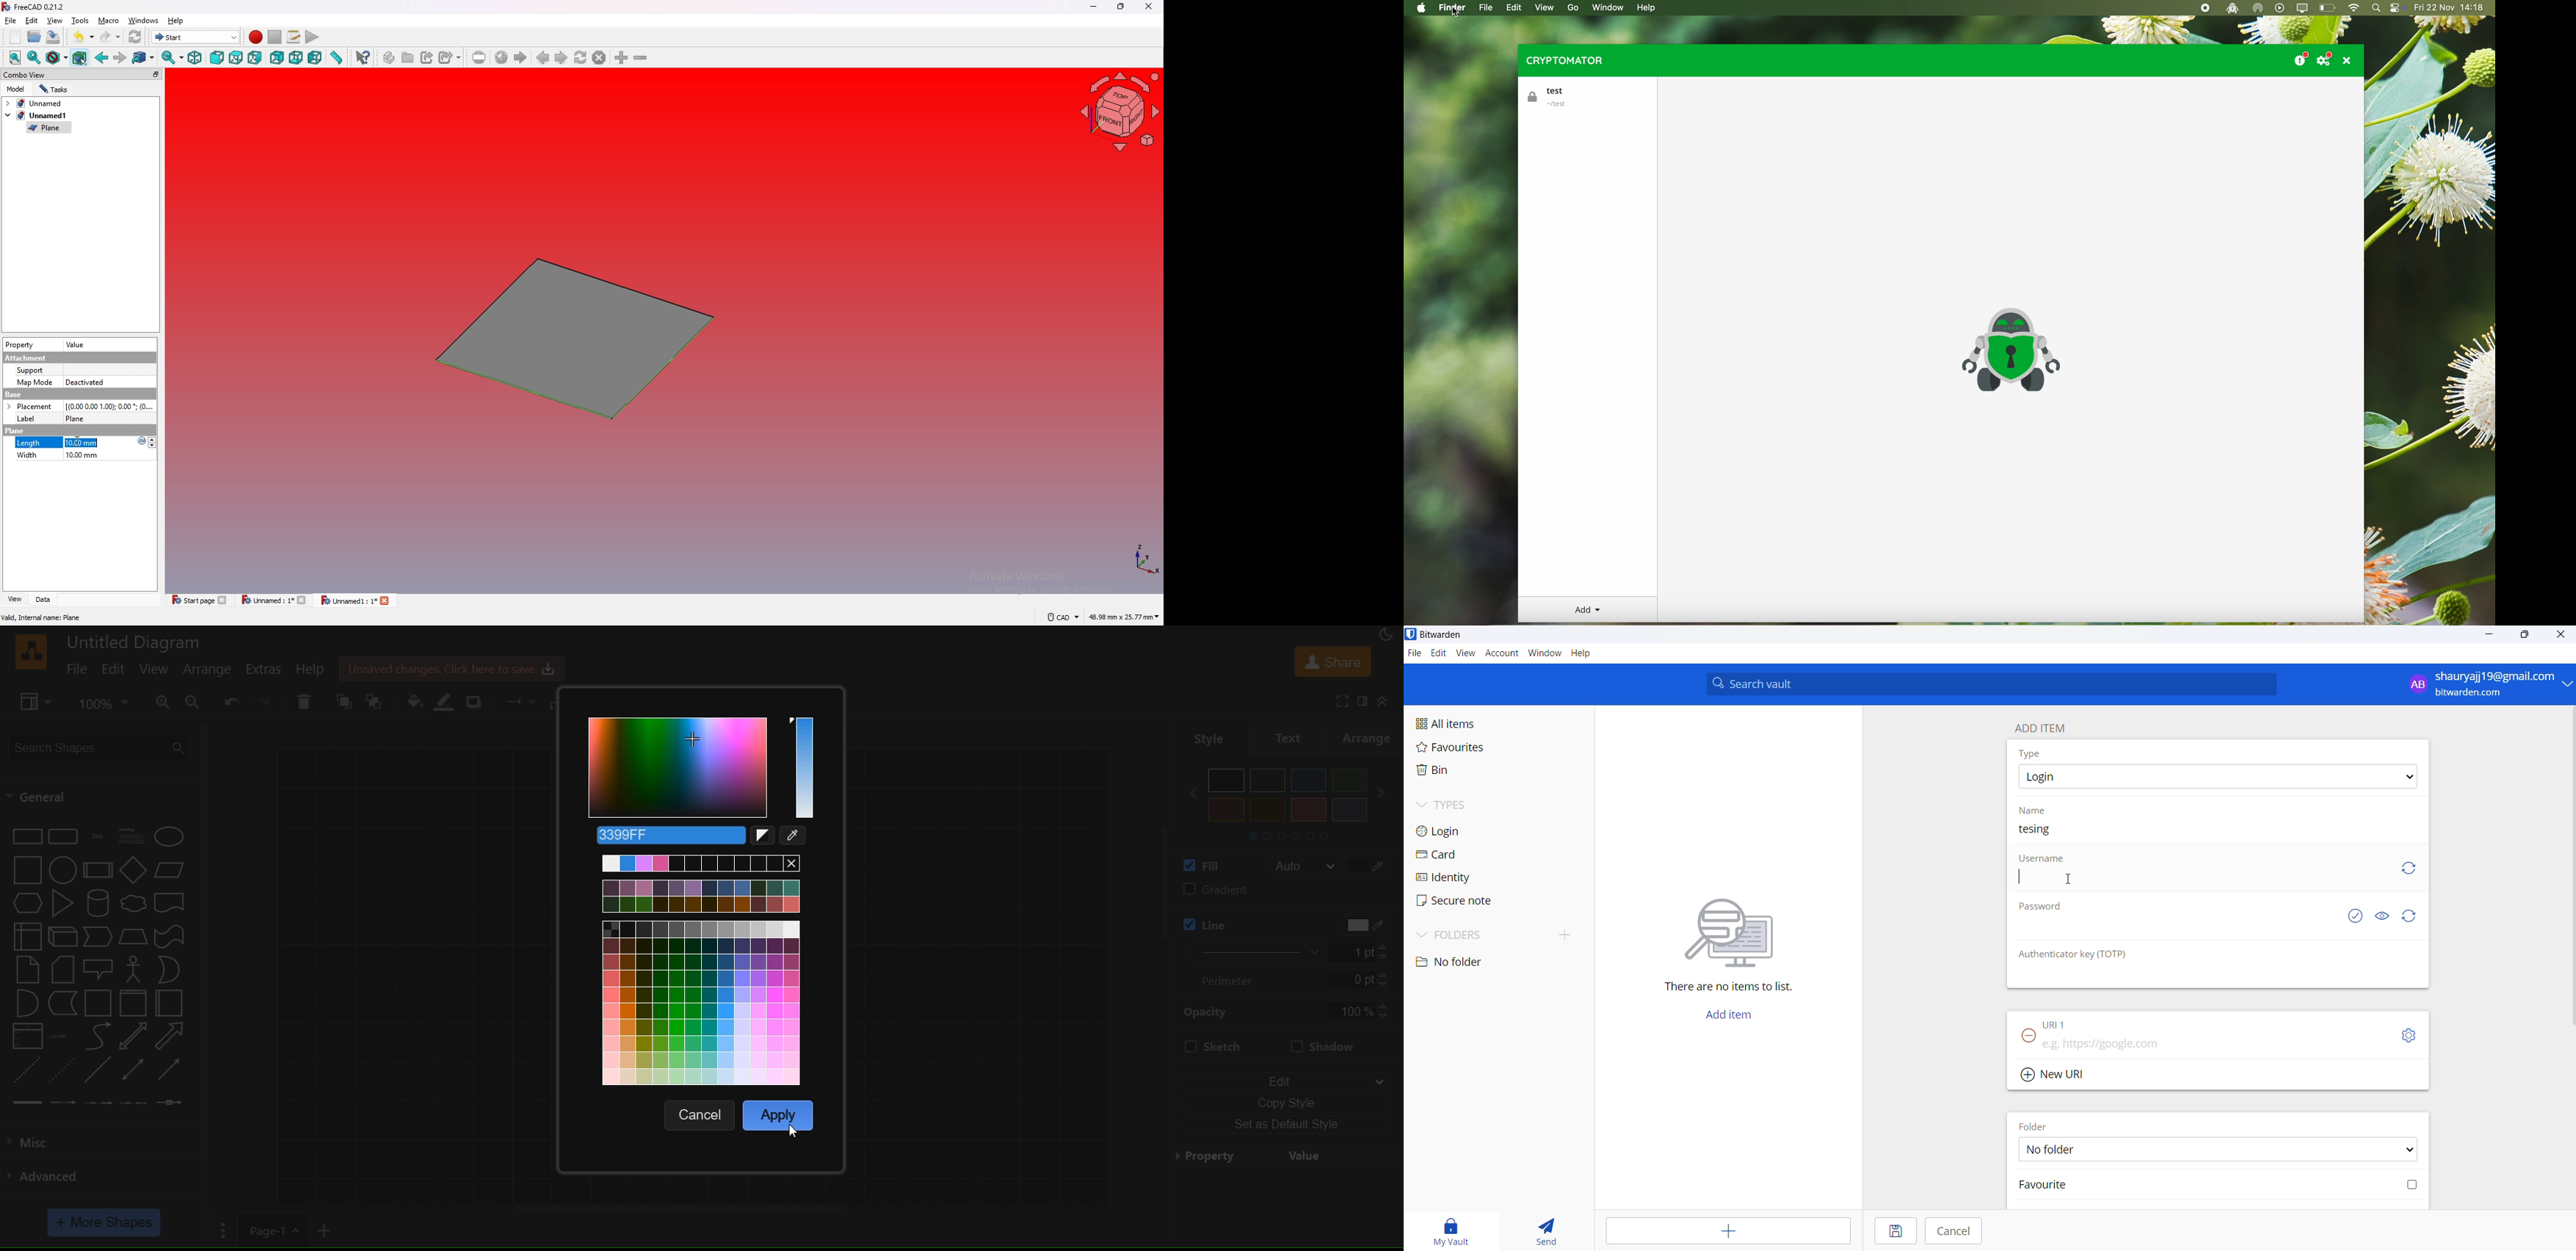 The image size is (2576, 1260). I want to click on list, so click(26, 1038).